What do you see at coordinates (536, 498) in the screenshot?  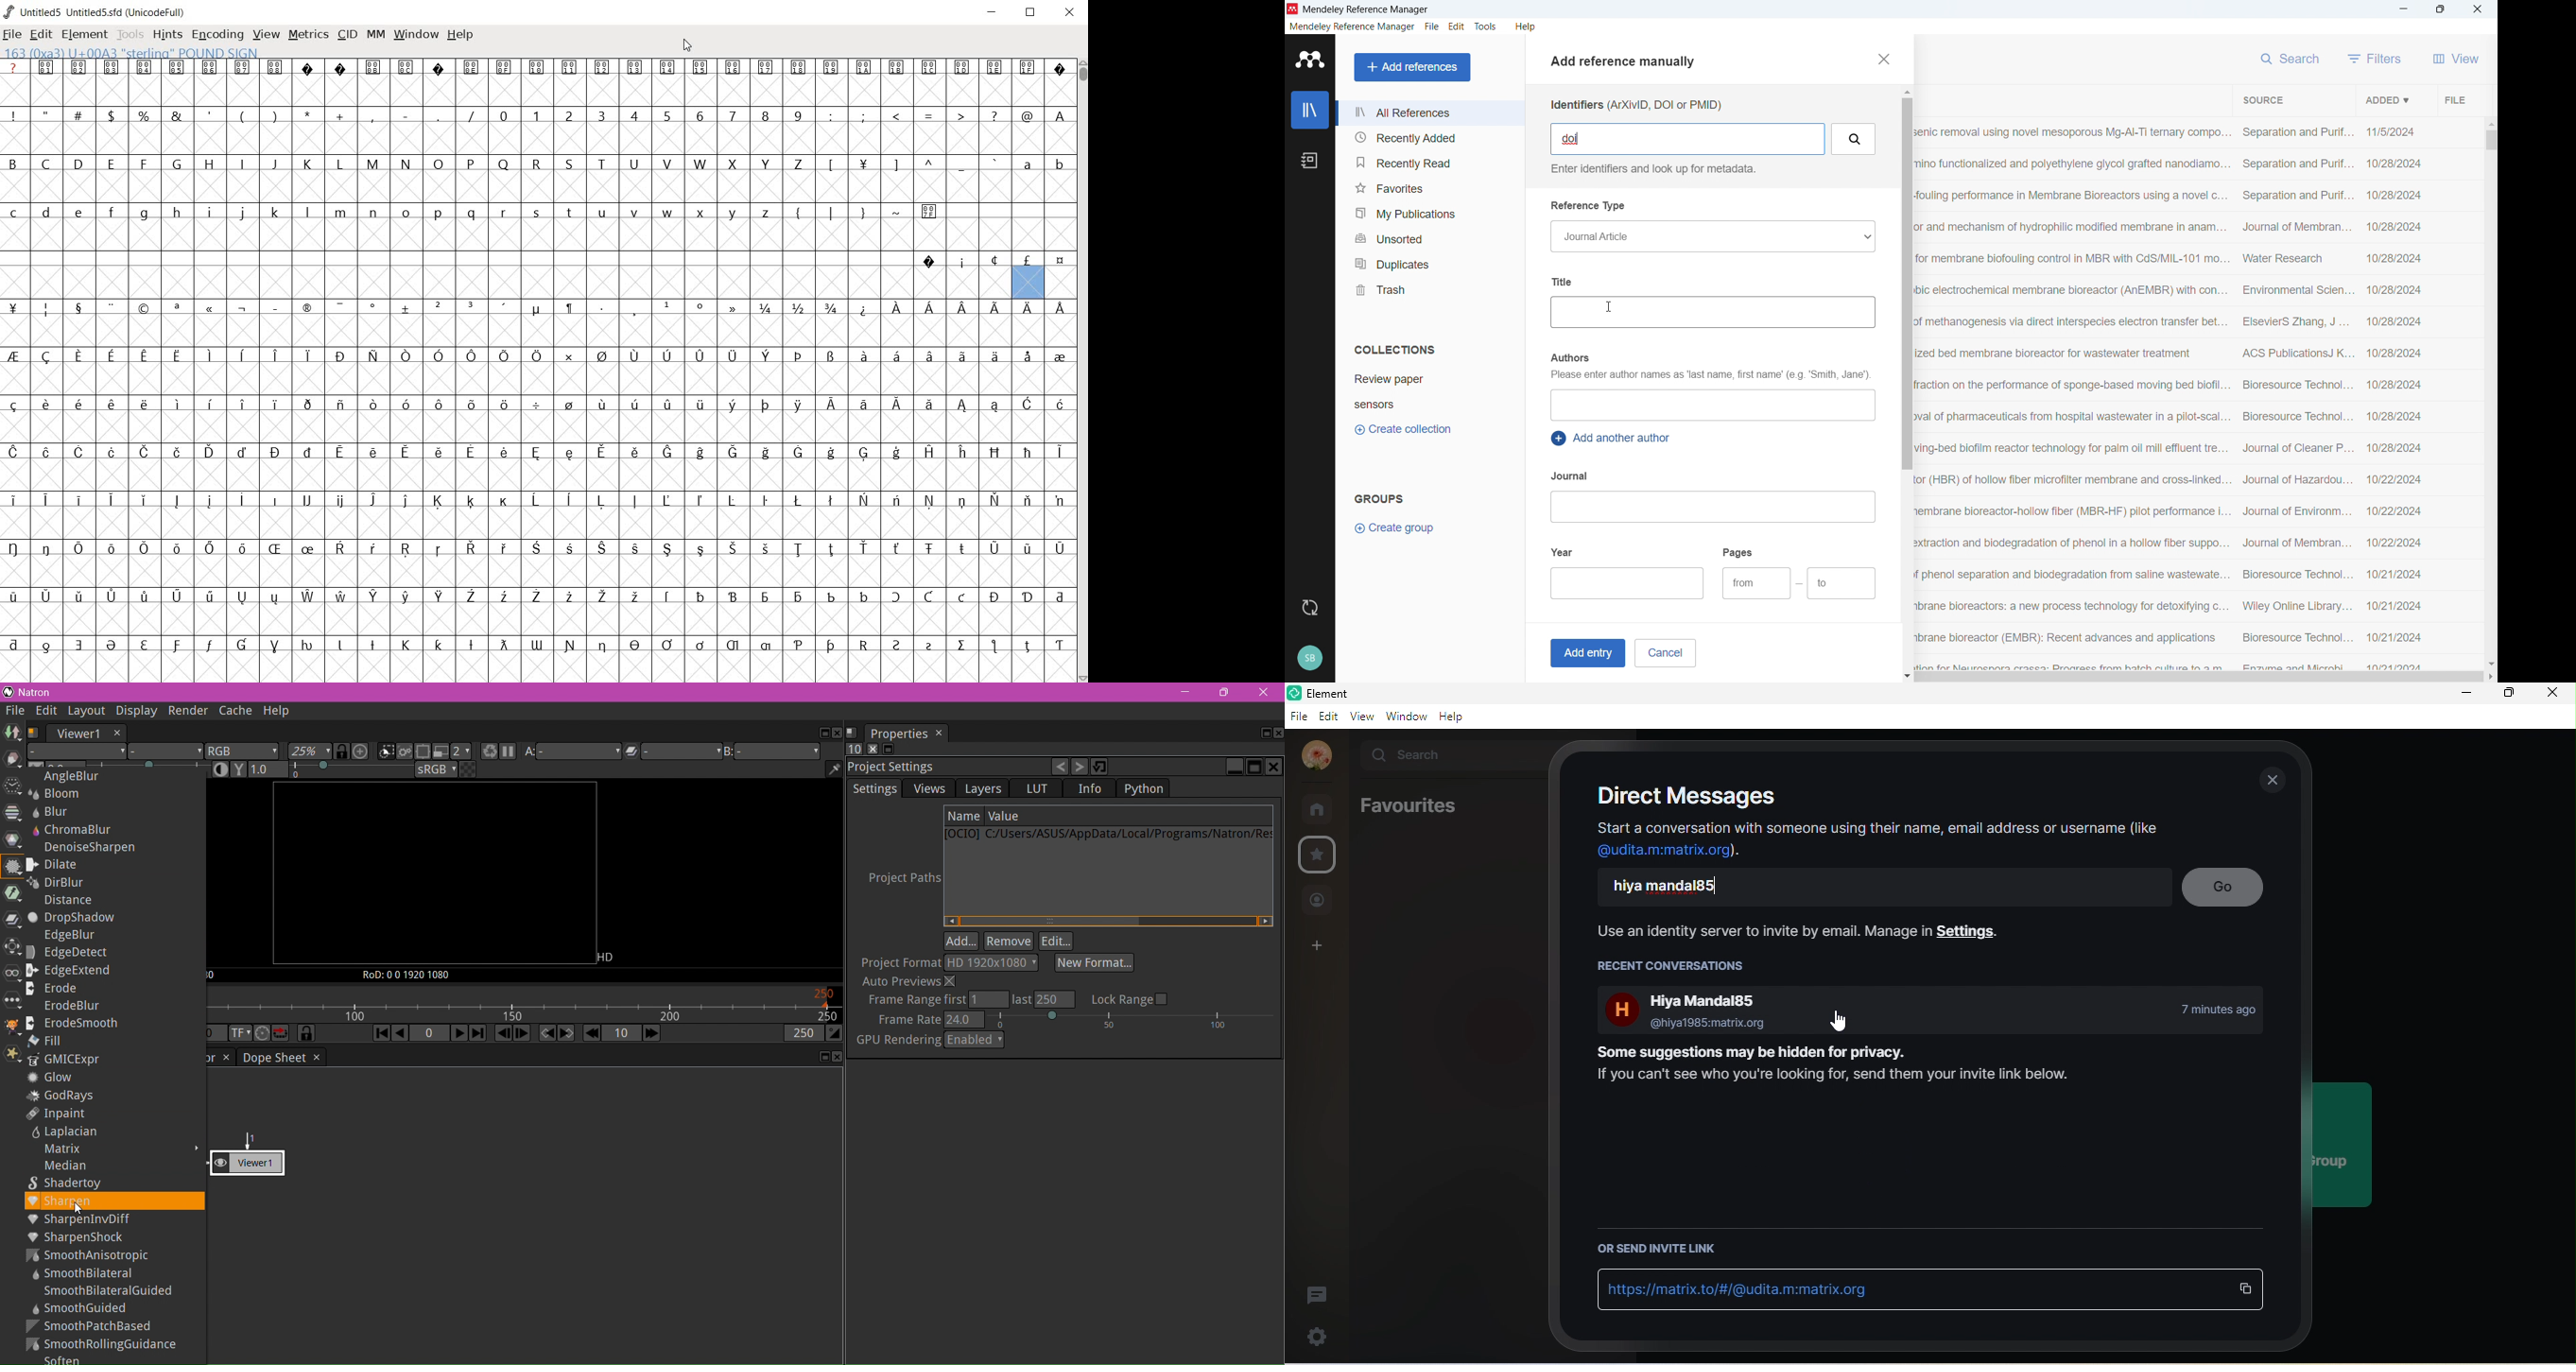 I see `Symbol` at bounding box center [536, 498].